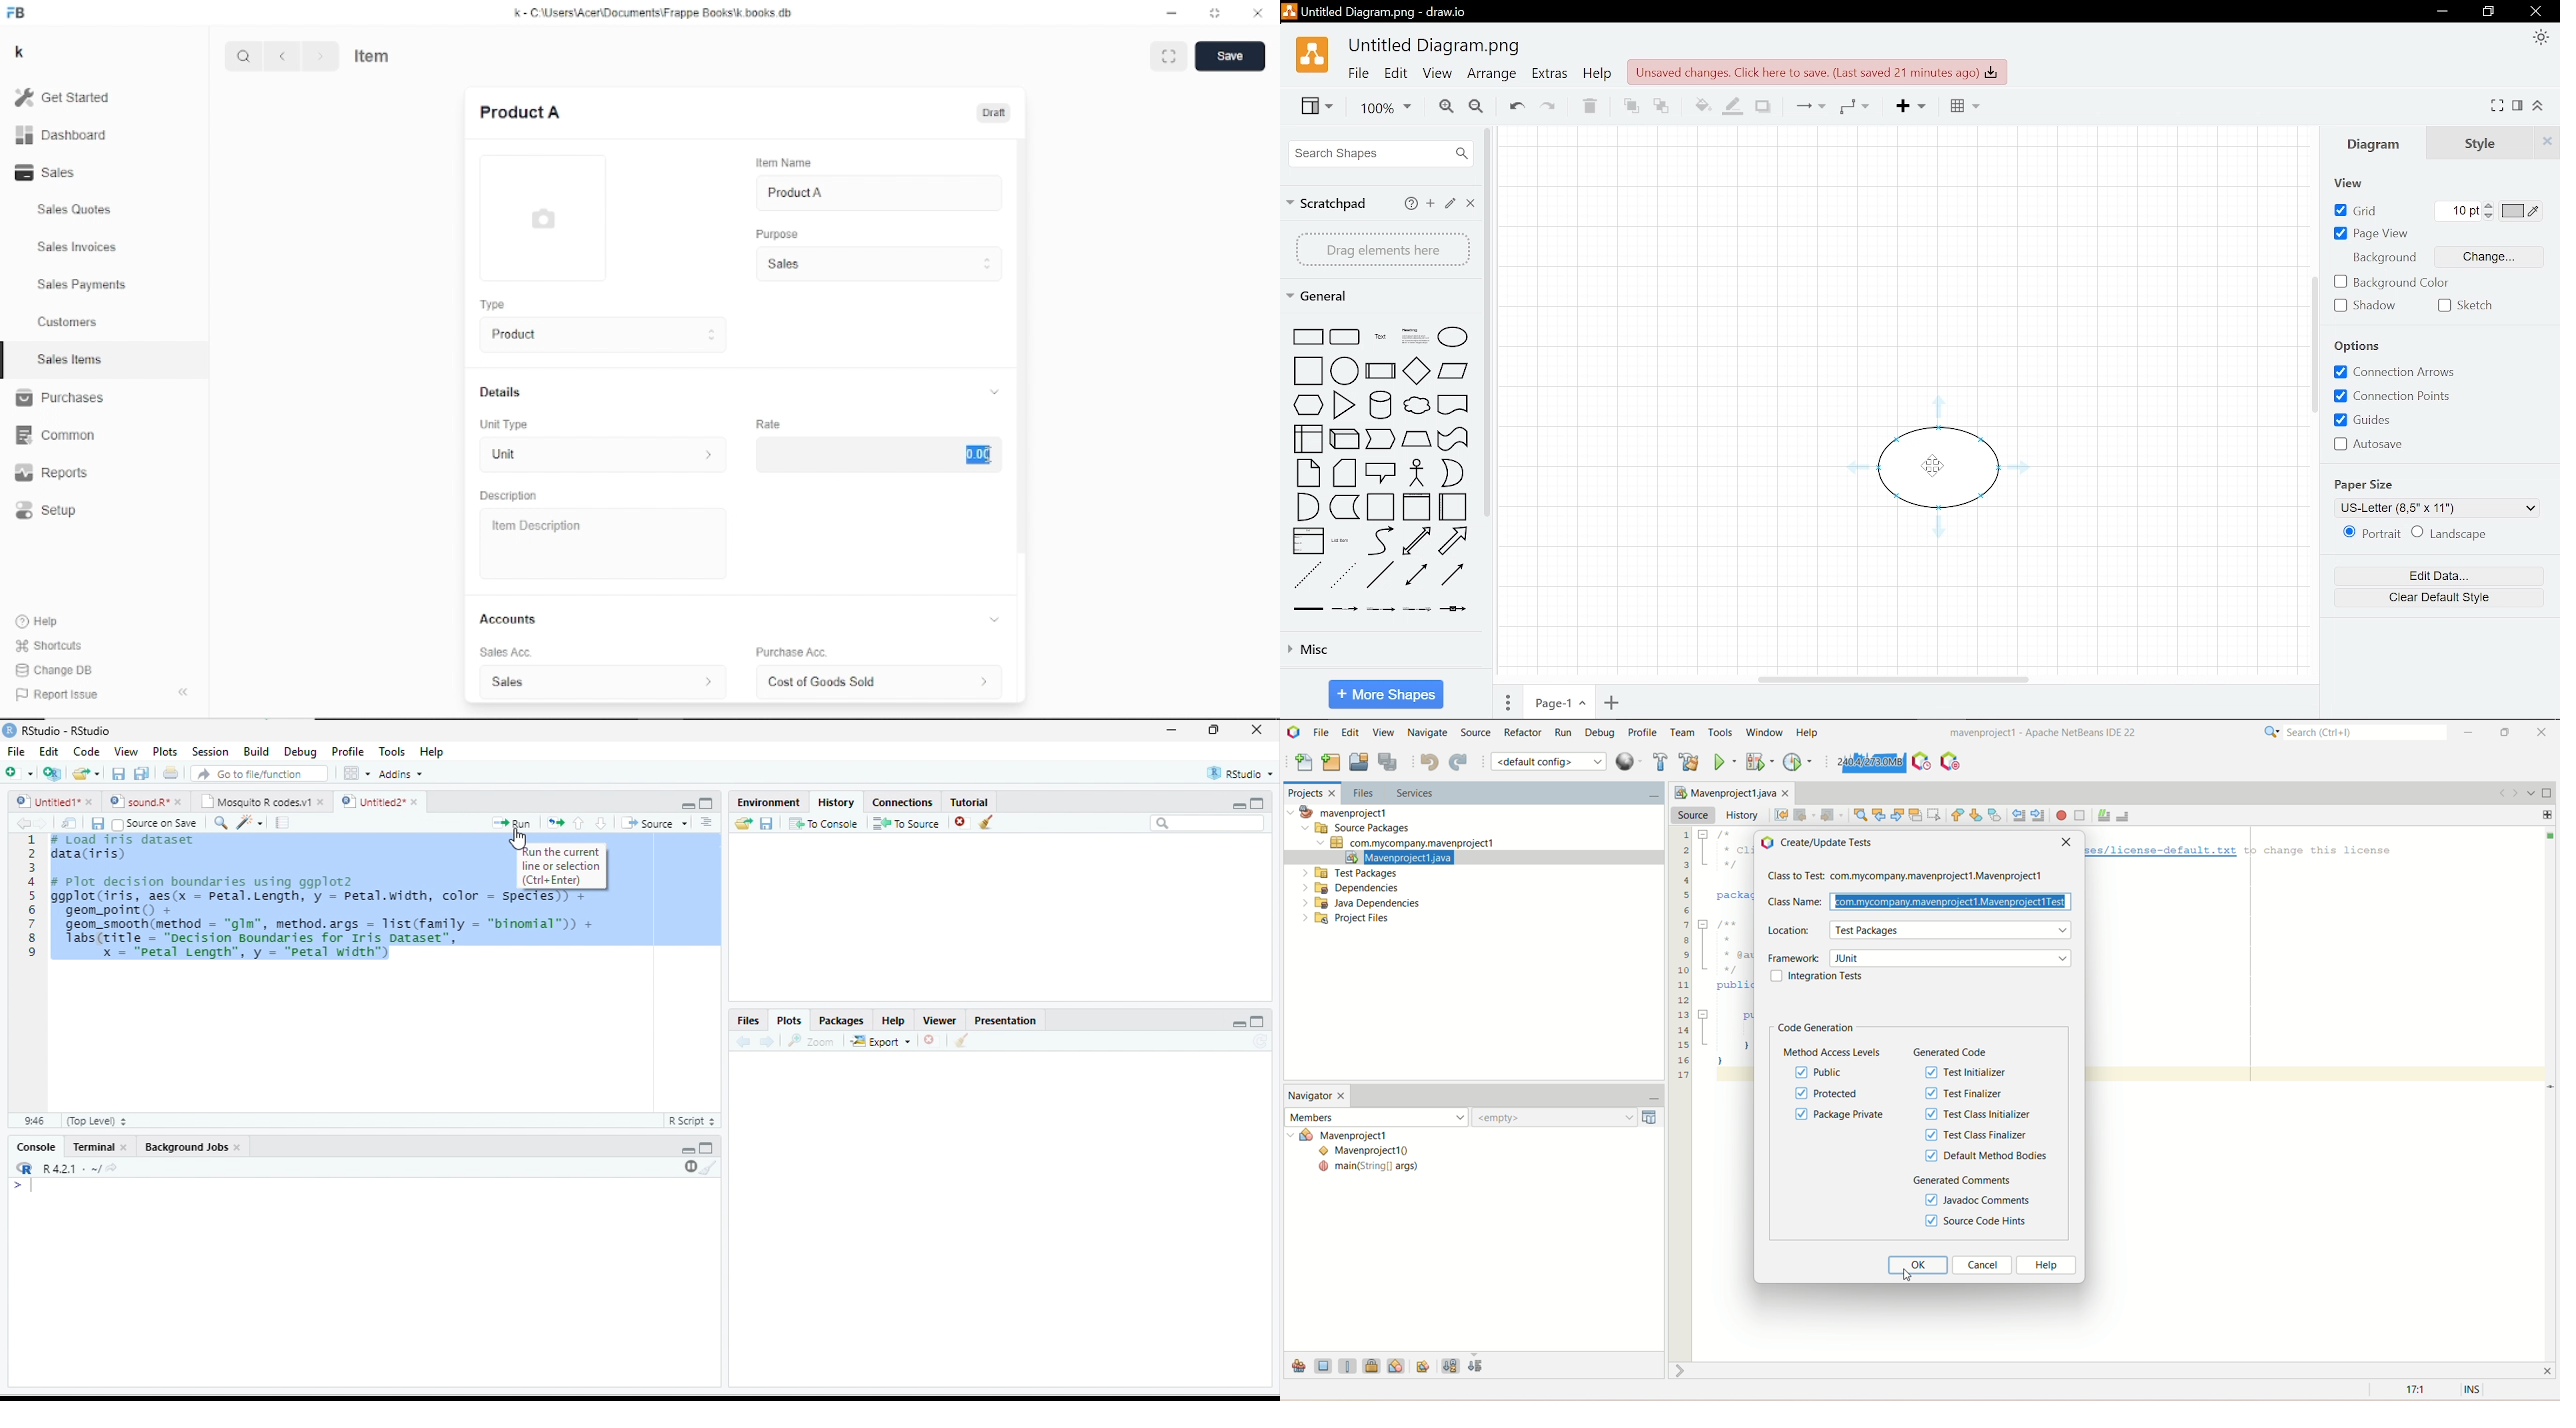 This screenshot has height=1428, width=2576. I want to click on minimize, so click(689, 1151).